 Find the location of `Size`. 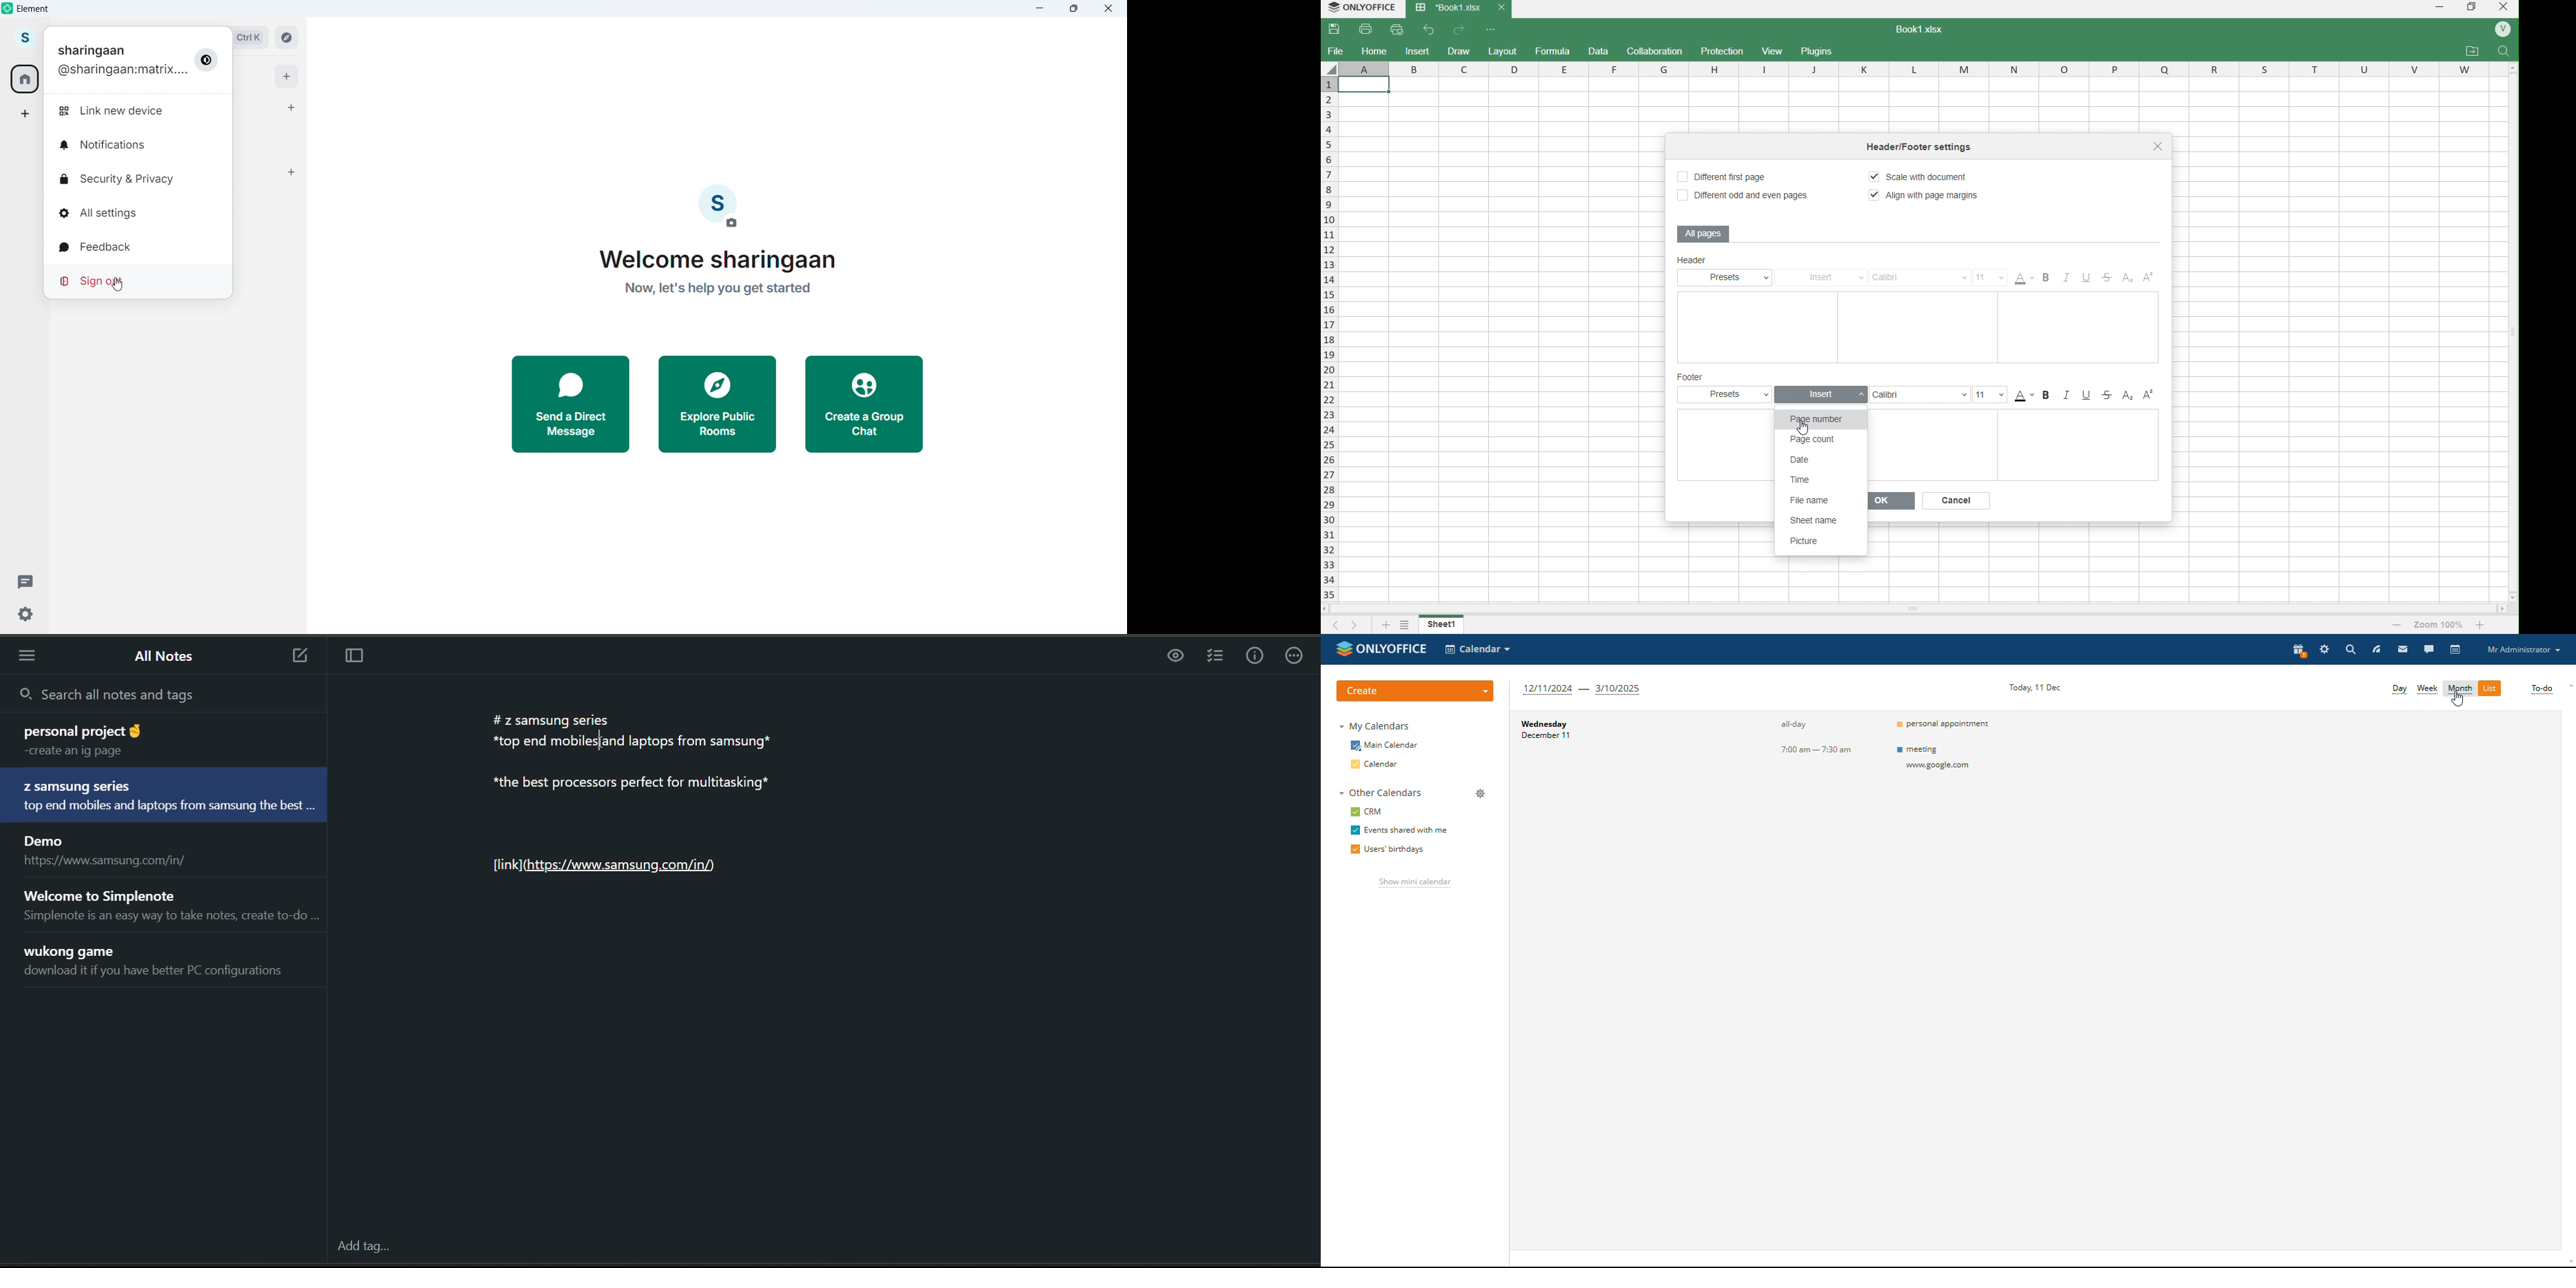

Size is located at coordinates (1991, 278).